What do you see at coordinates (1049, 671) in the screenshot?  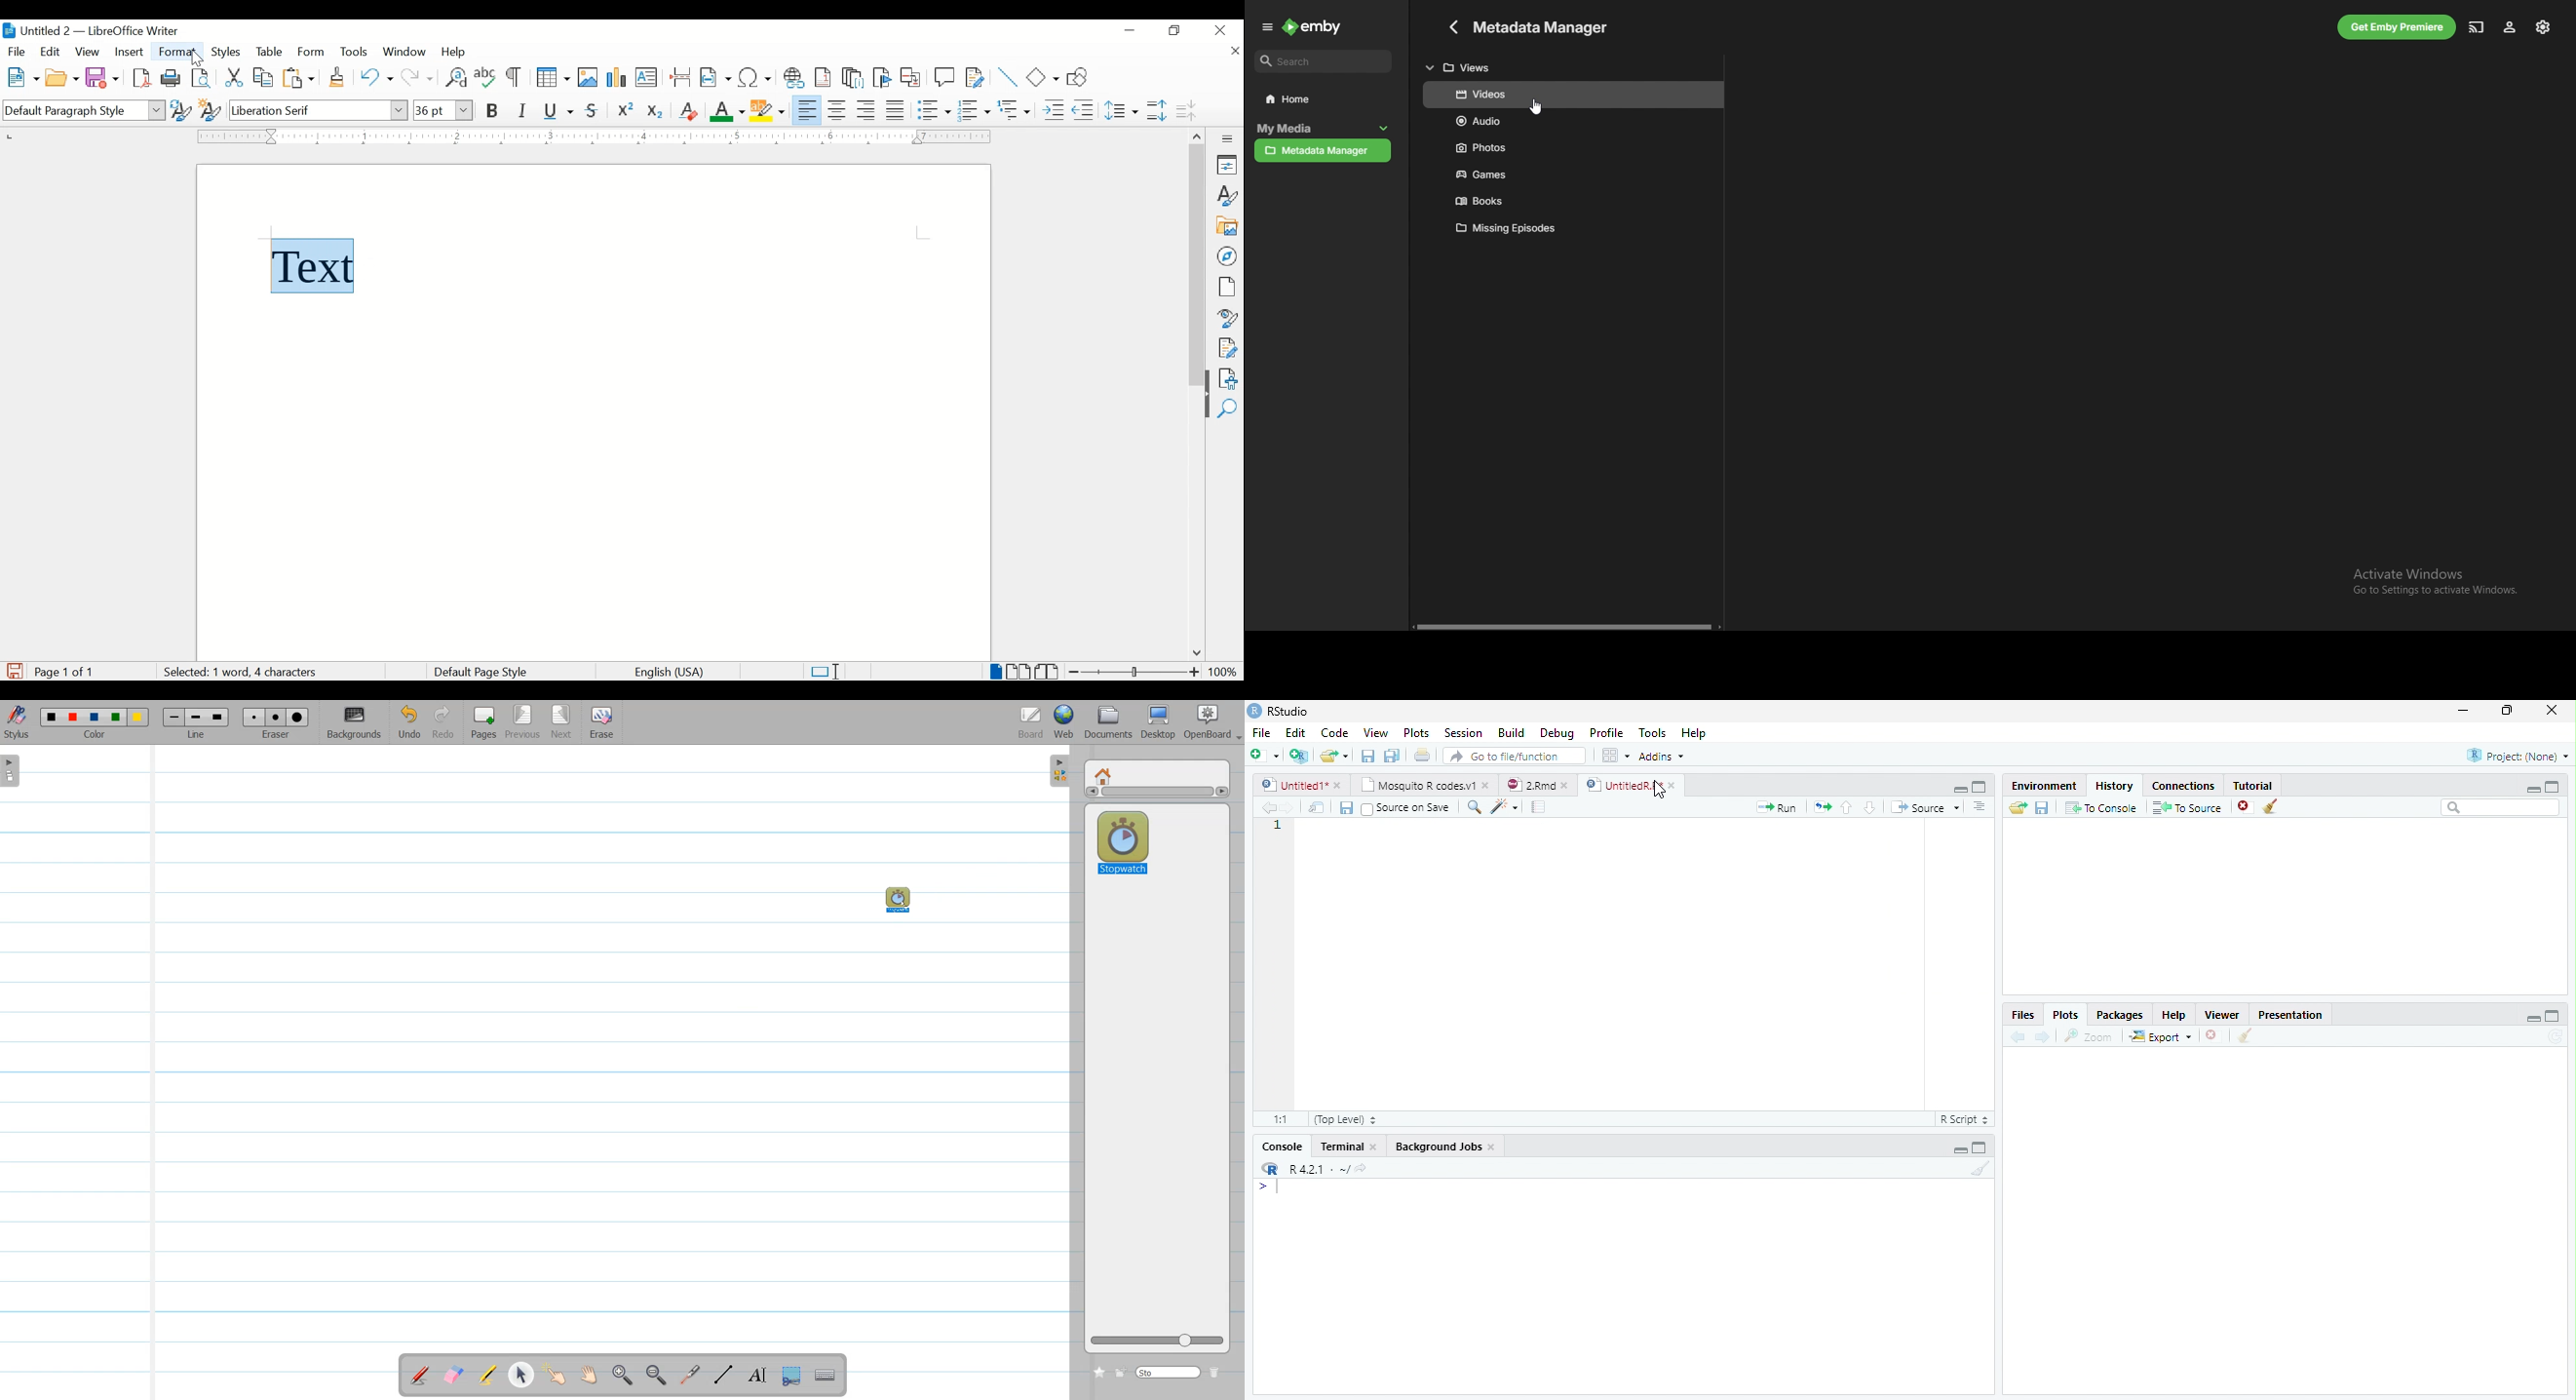 I see `book view` at bounding box center [1049, 671].